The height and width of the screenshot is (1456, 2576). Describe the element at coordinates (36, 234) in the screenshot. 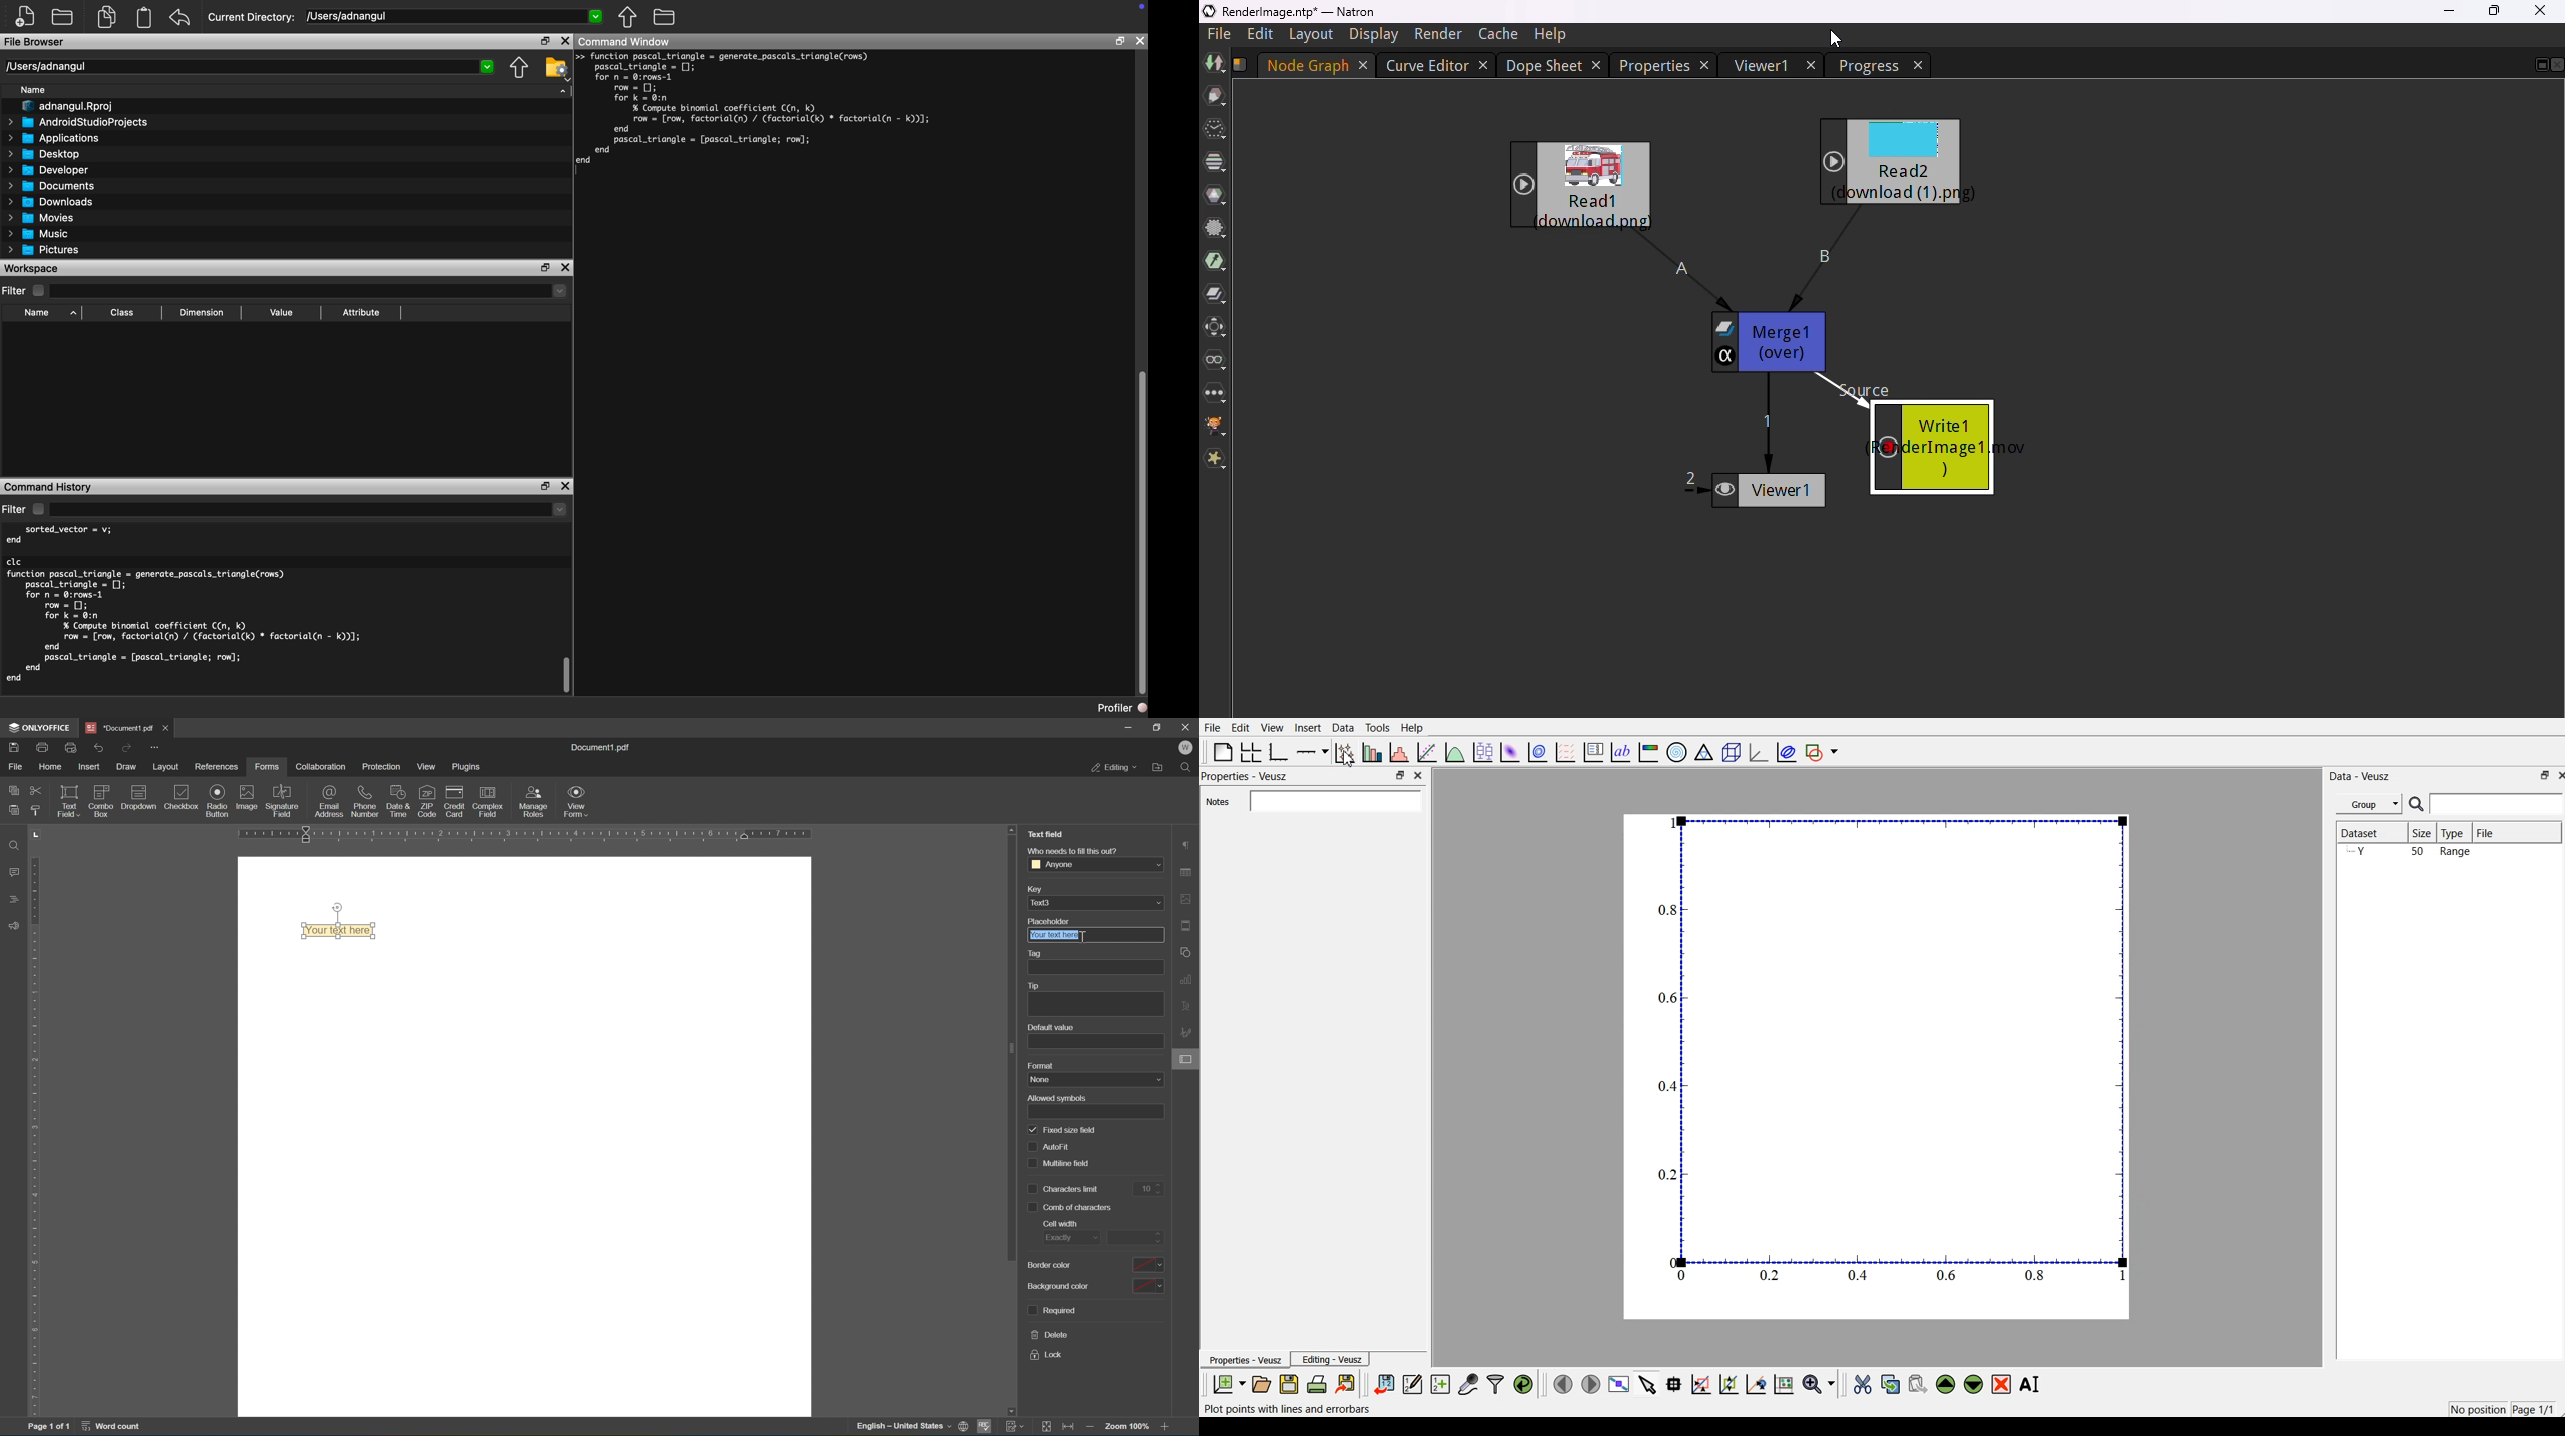

I see `Music` at that location.